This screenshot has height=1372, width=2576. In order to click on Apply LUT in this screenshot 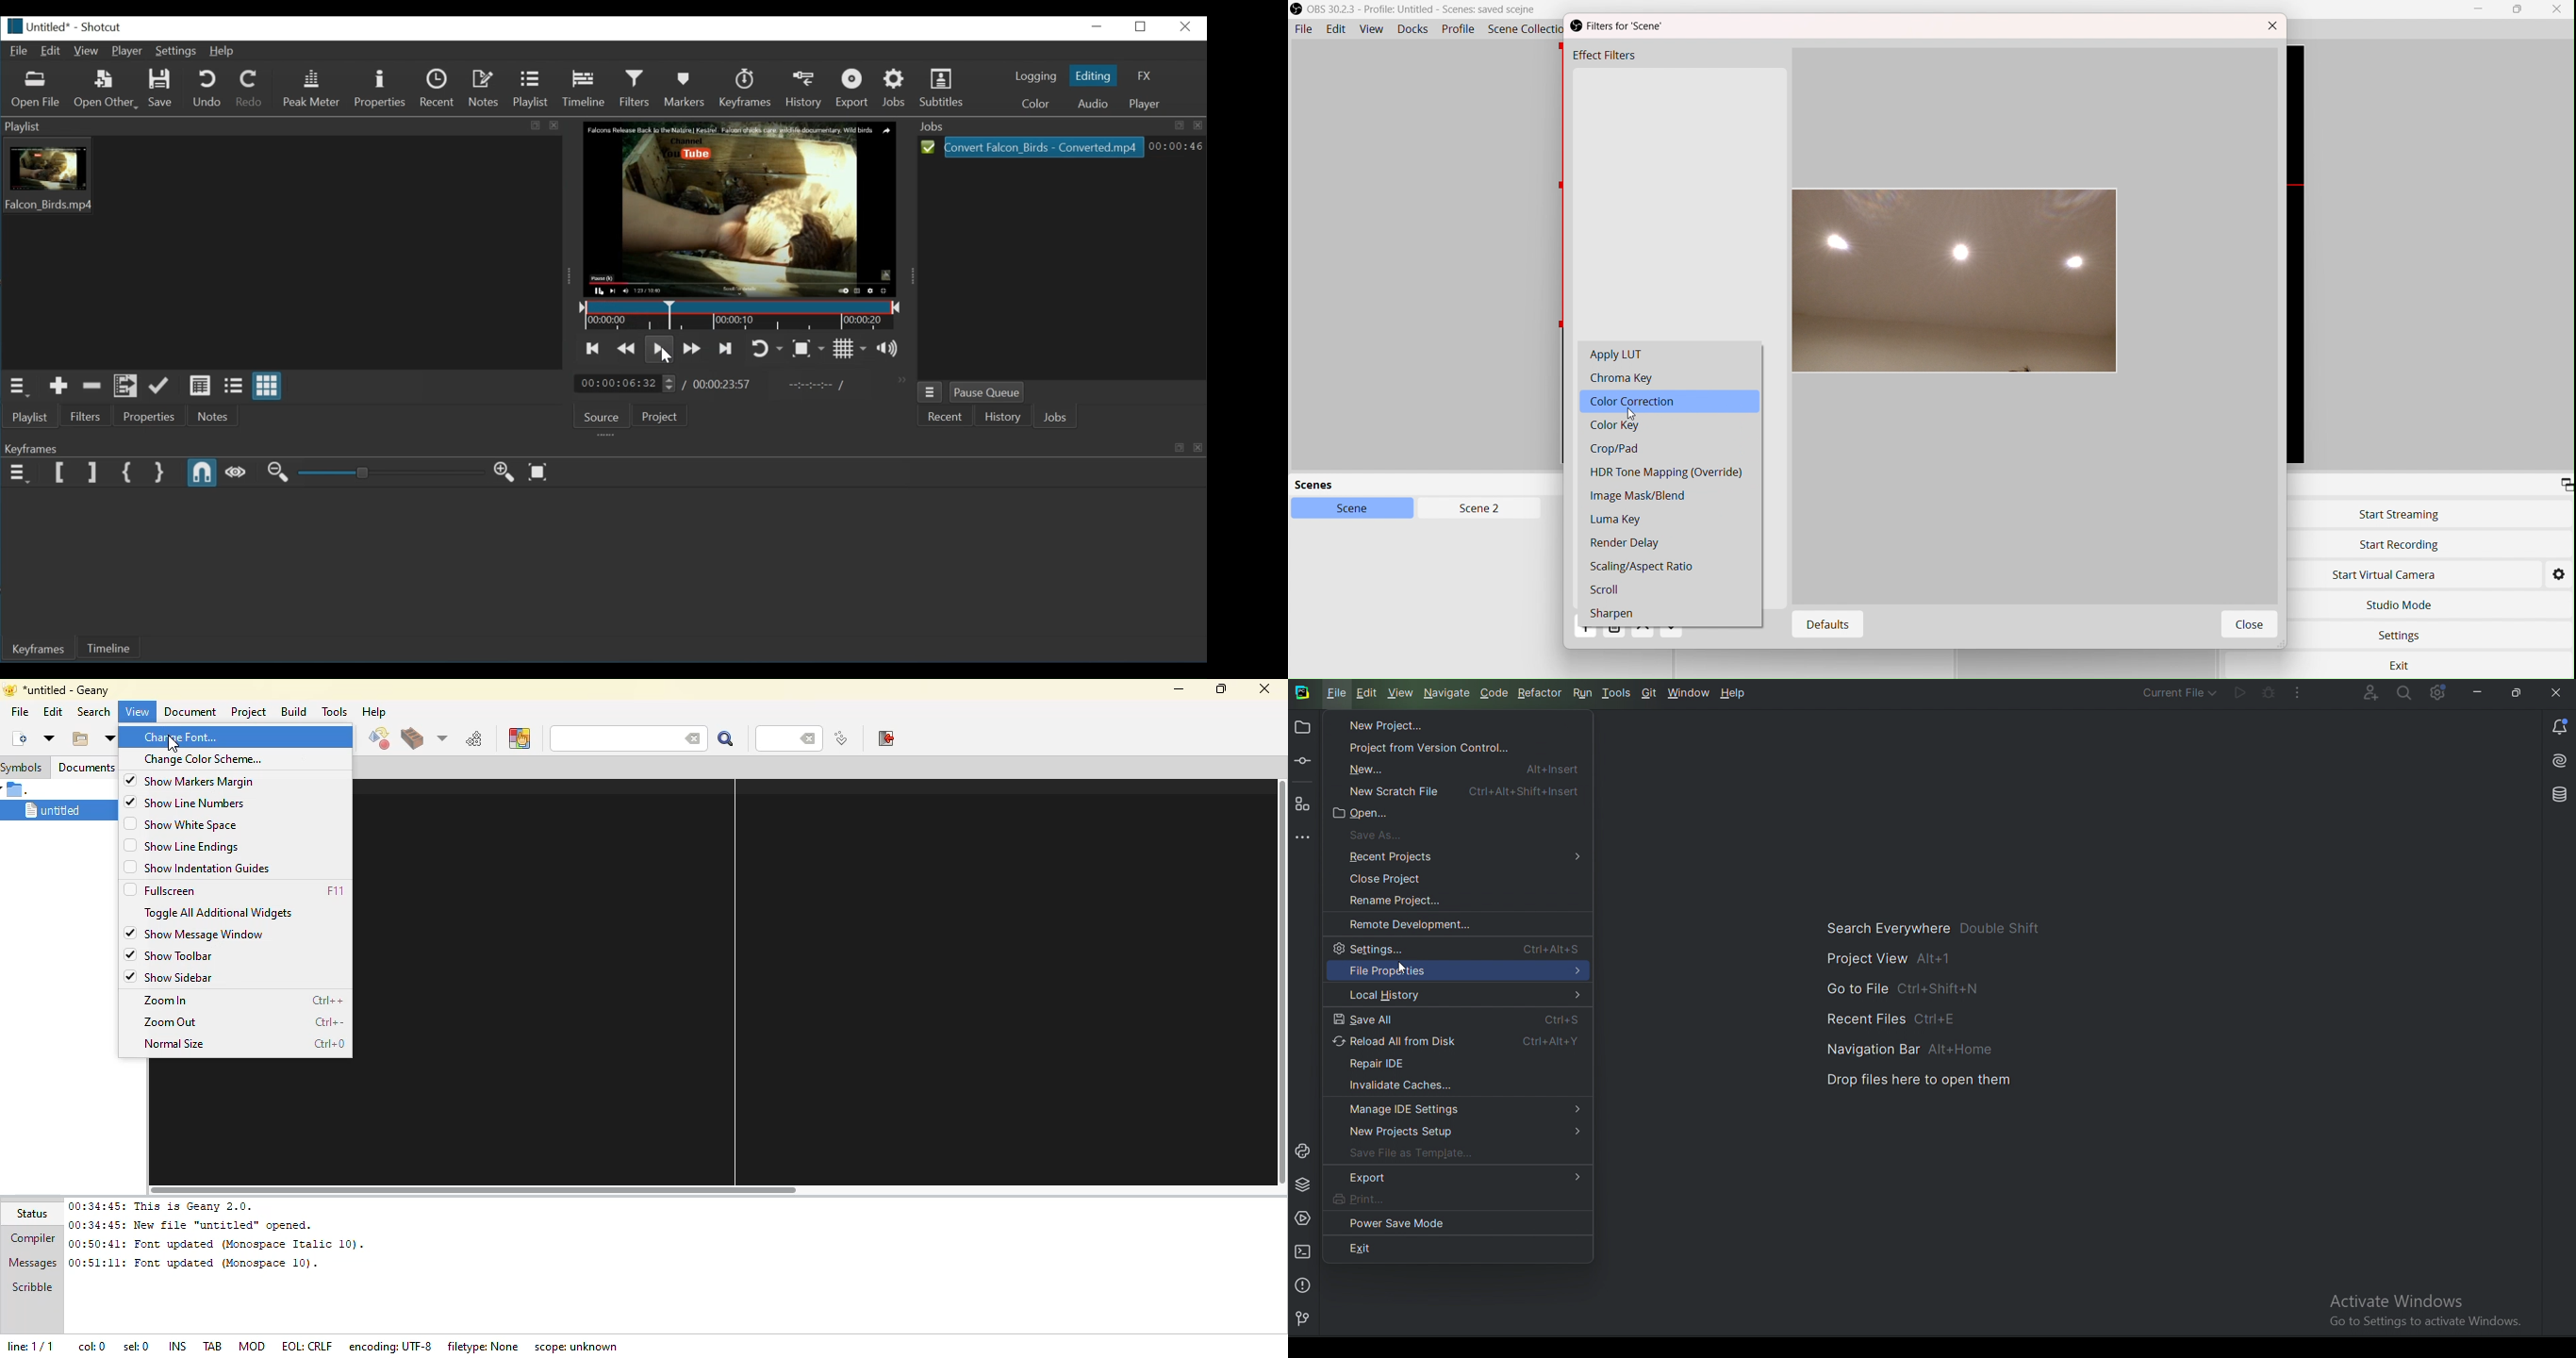, I will do `click(1633, 356)`.